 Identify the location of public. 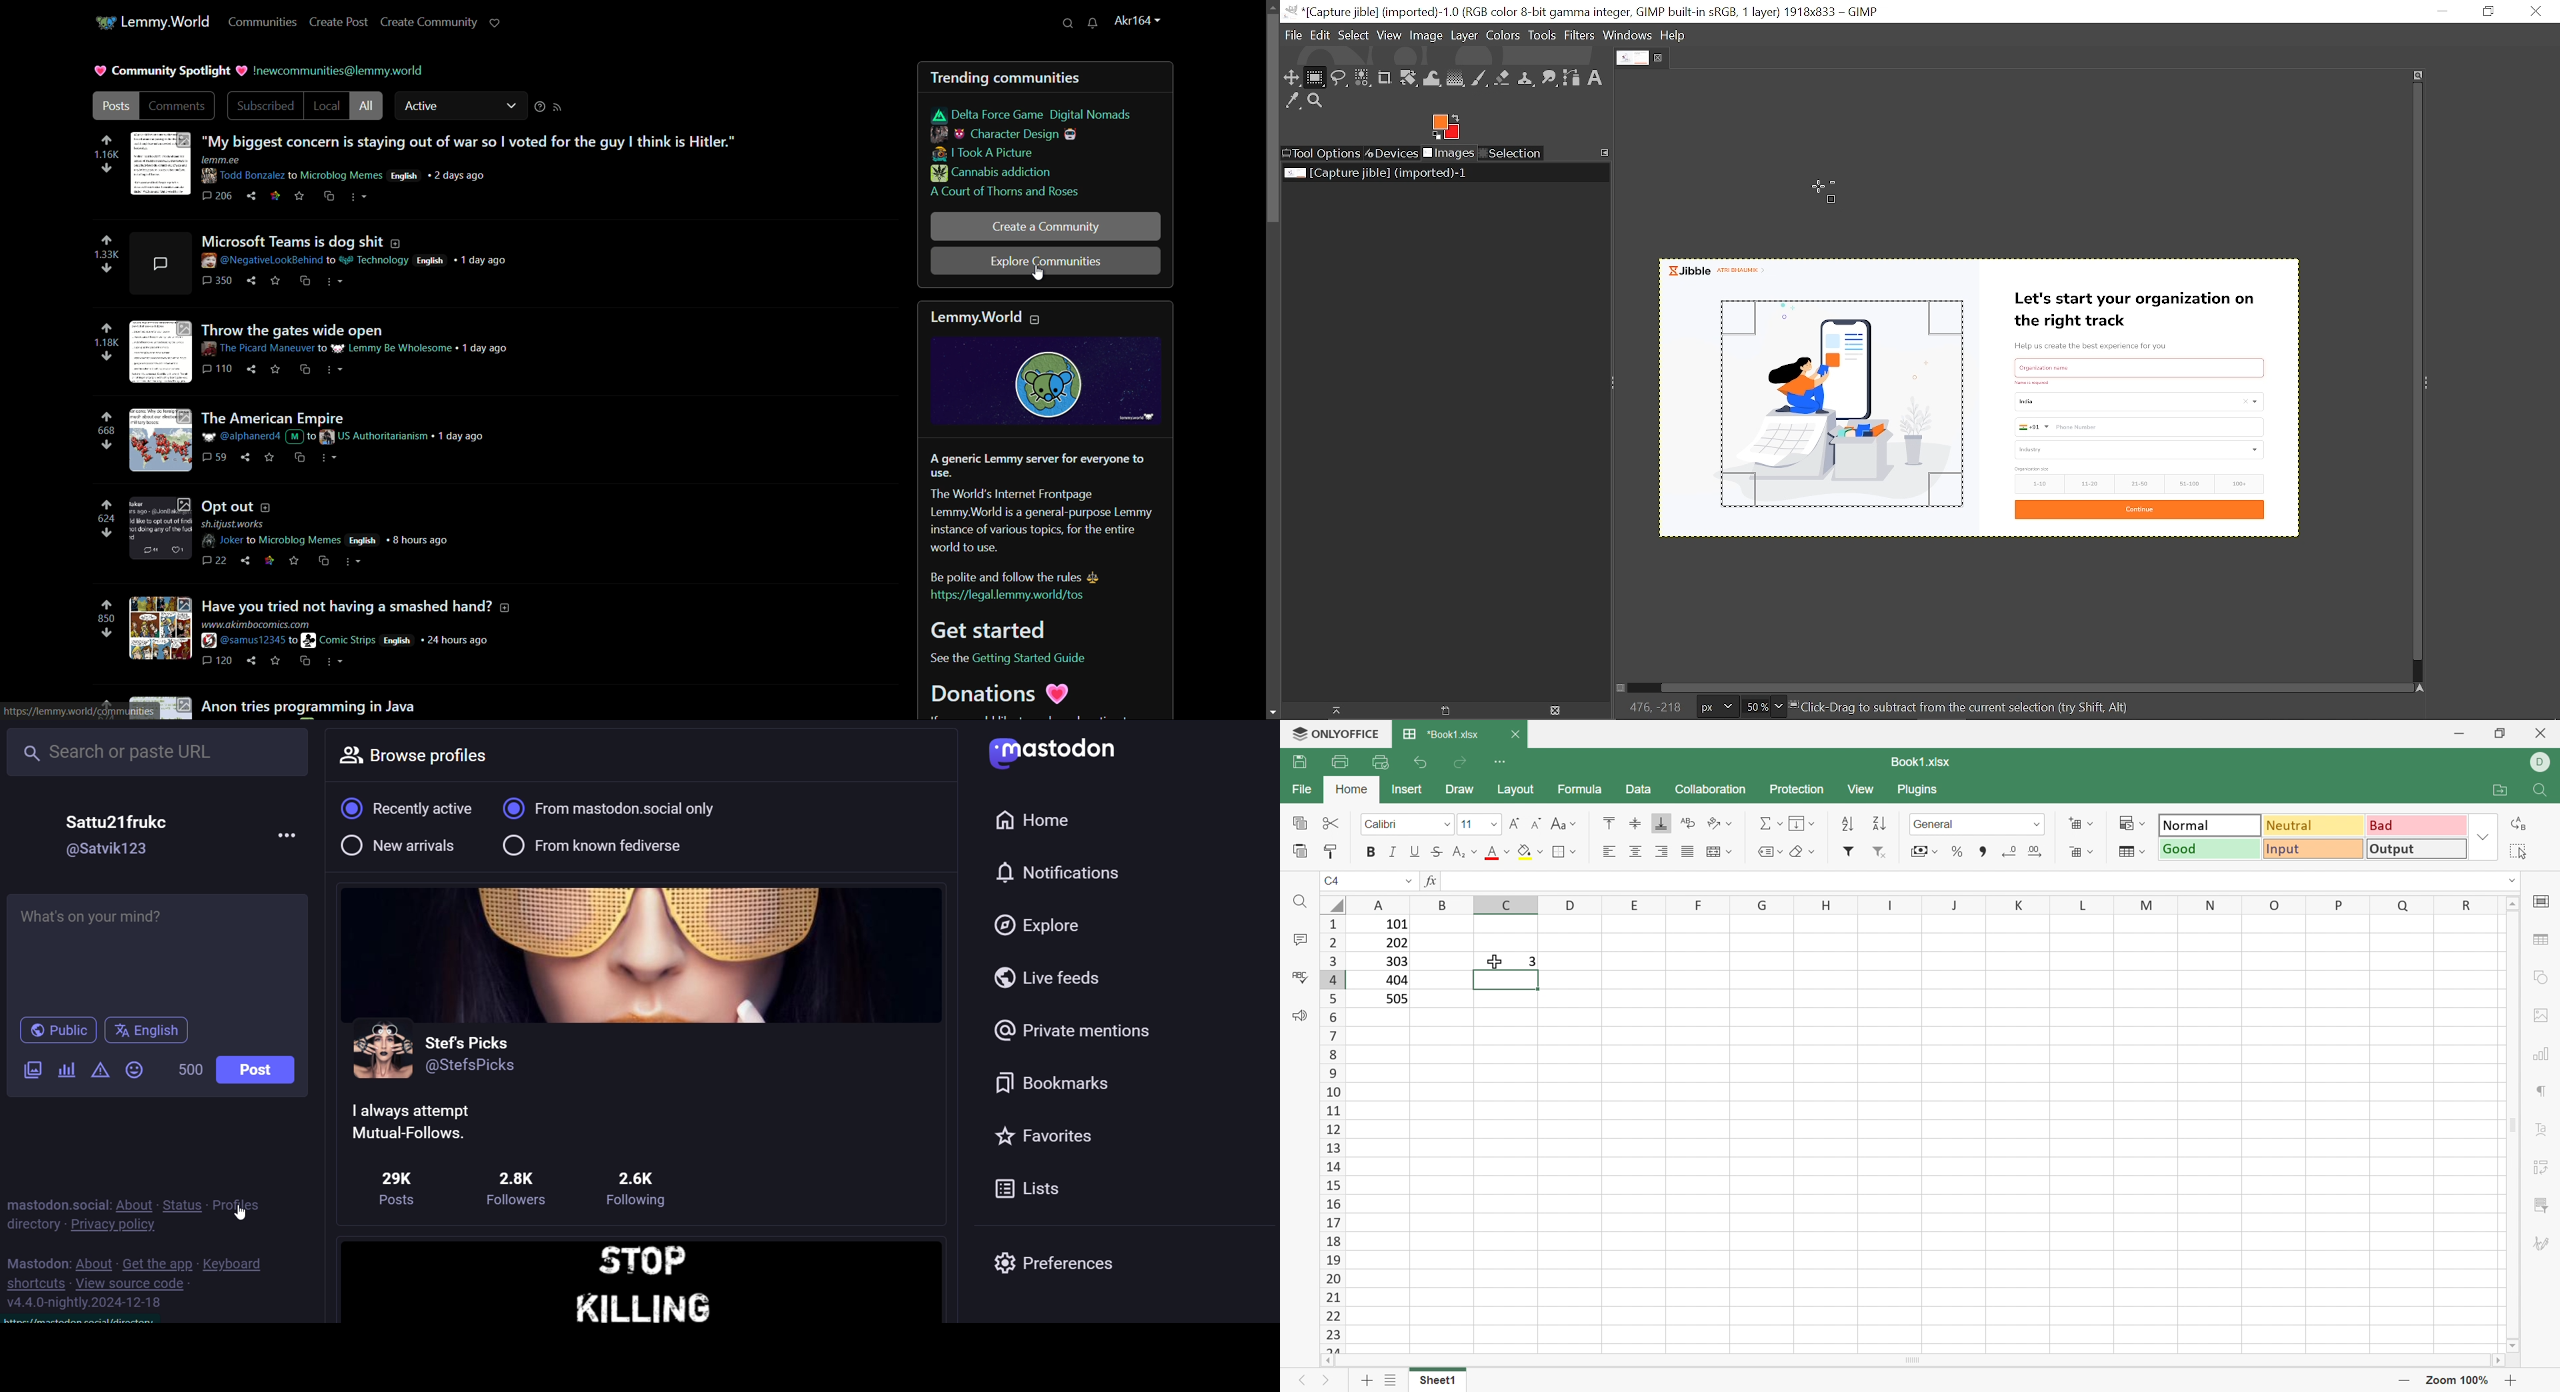
(56, 1030).